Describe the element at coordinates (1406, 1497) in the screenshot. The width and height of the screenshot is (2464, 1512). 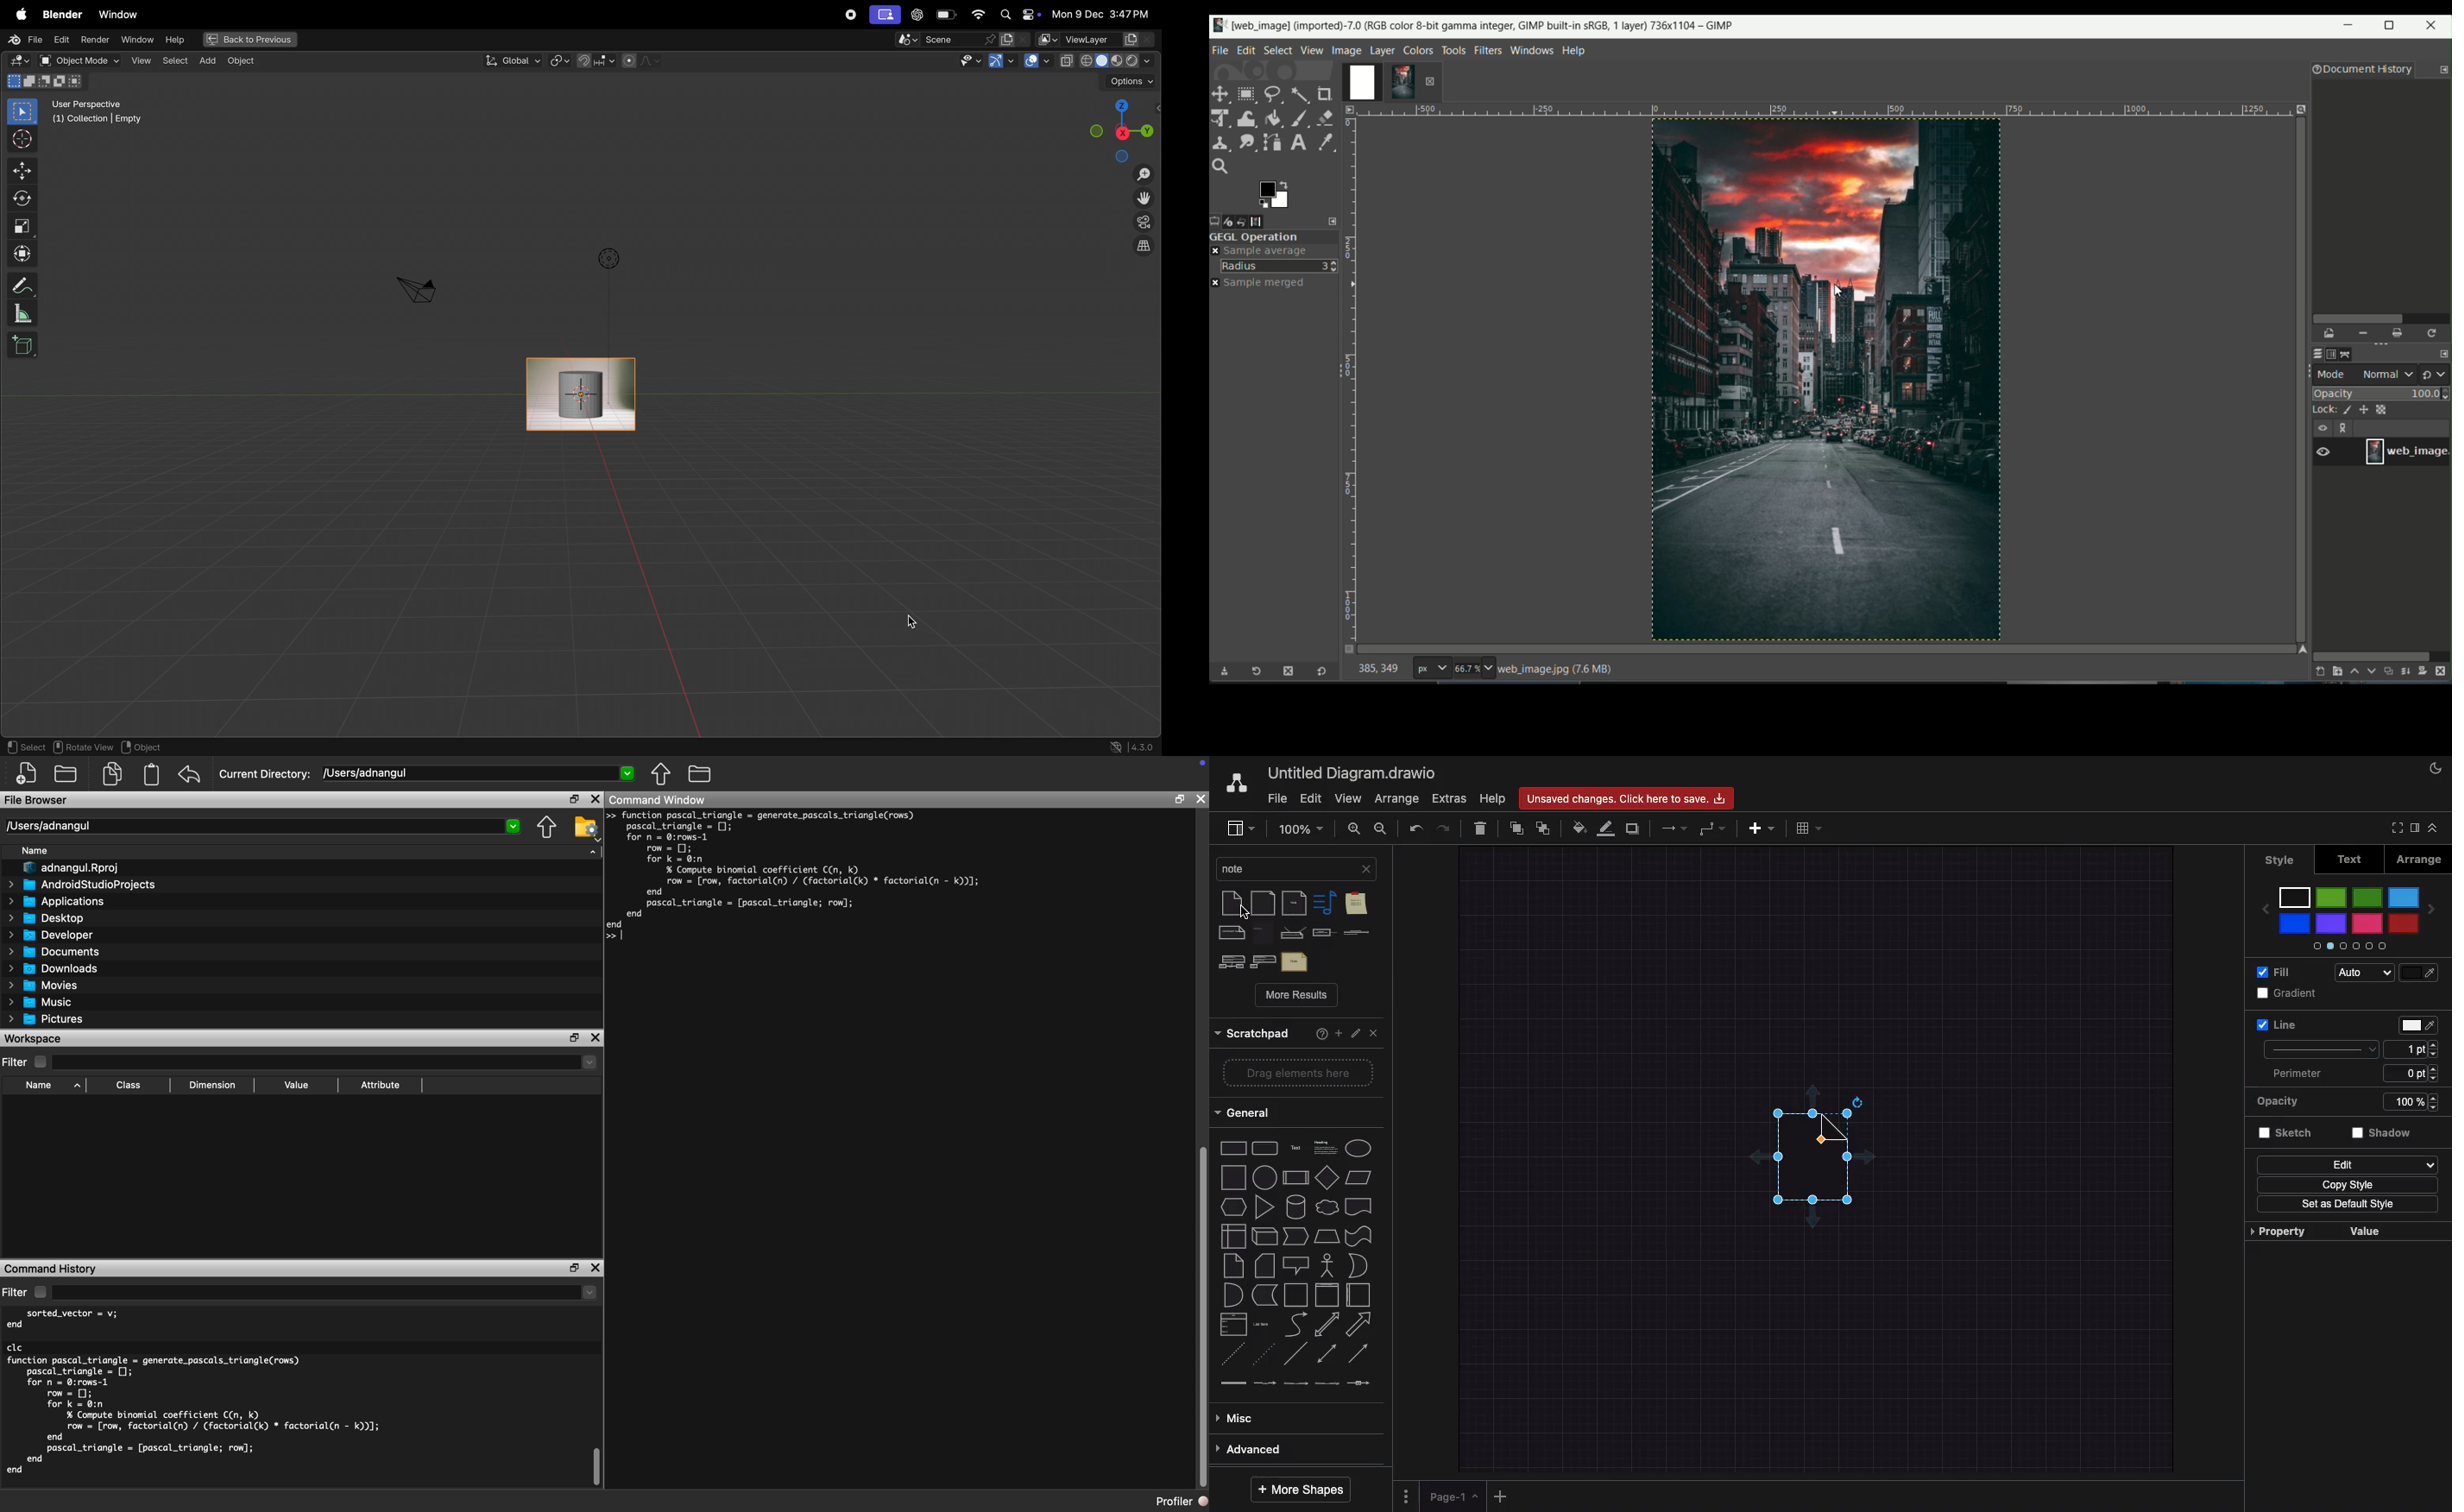
I see `Options` at that location.